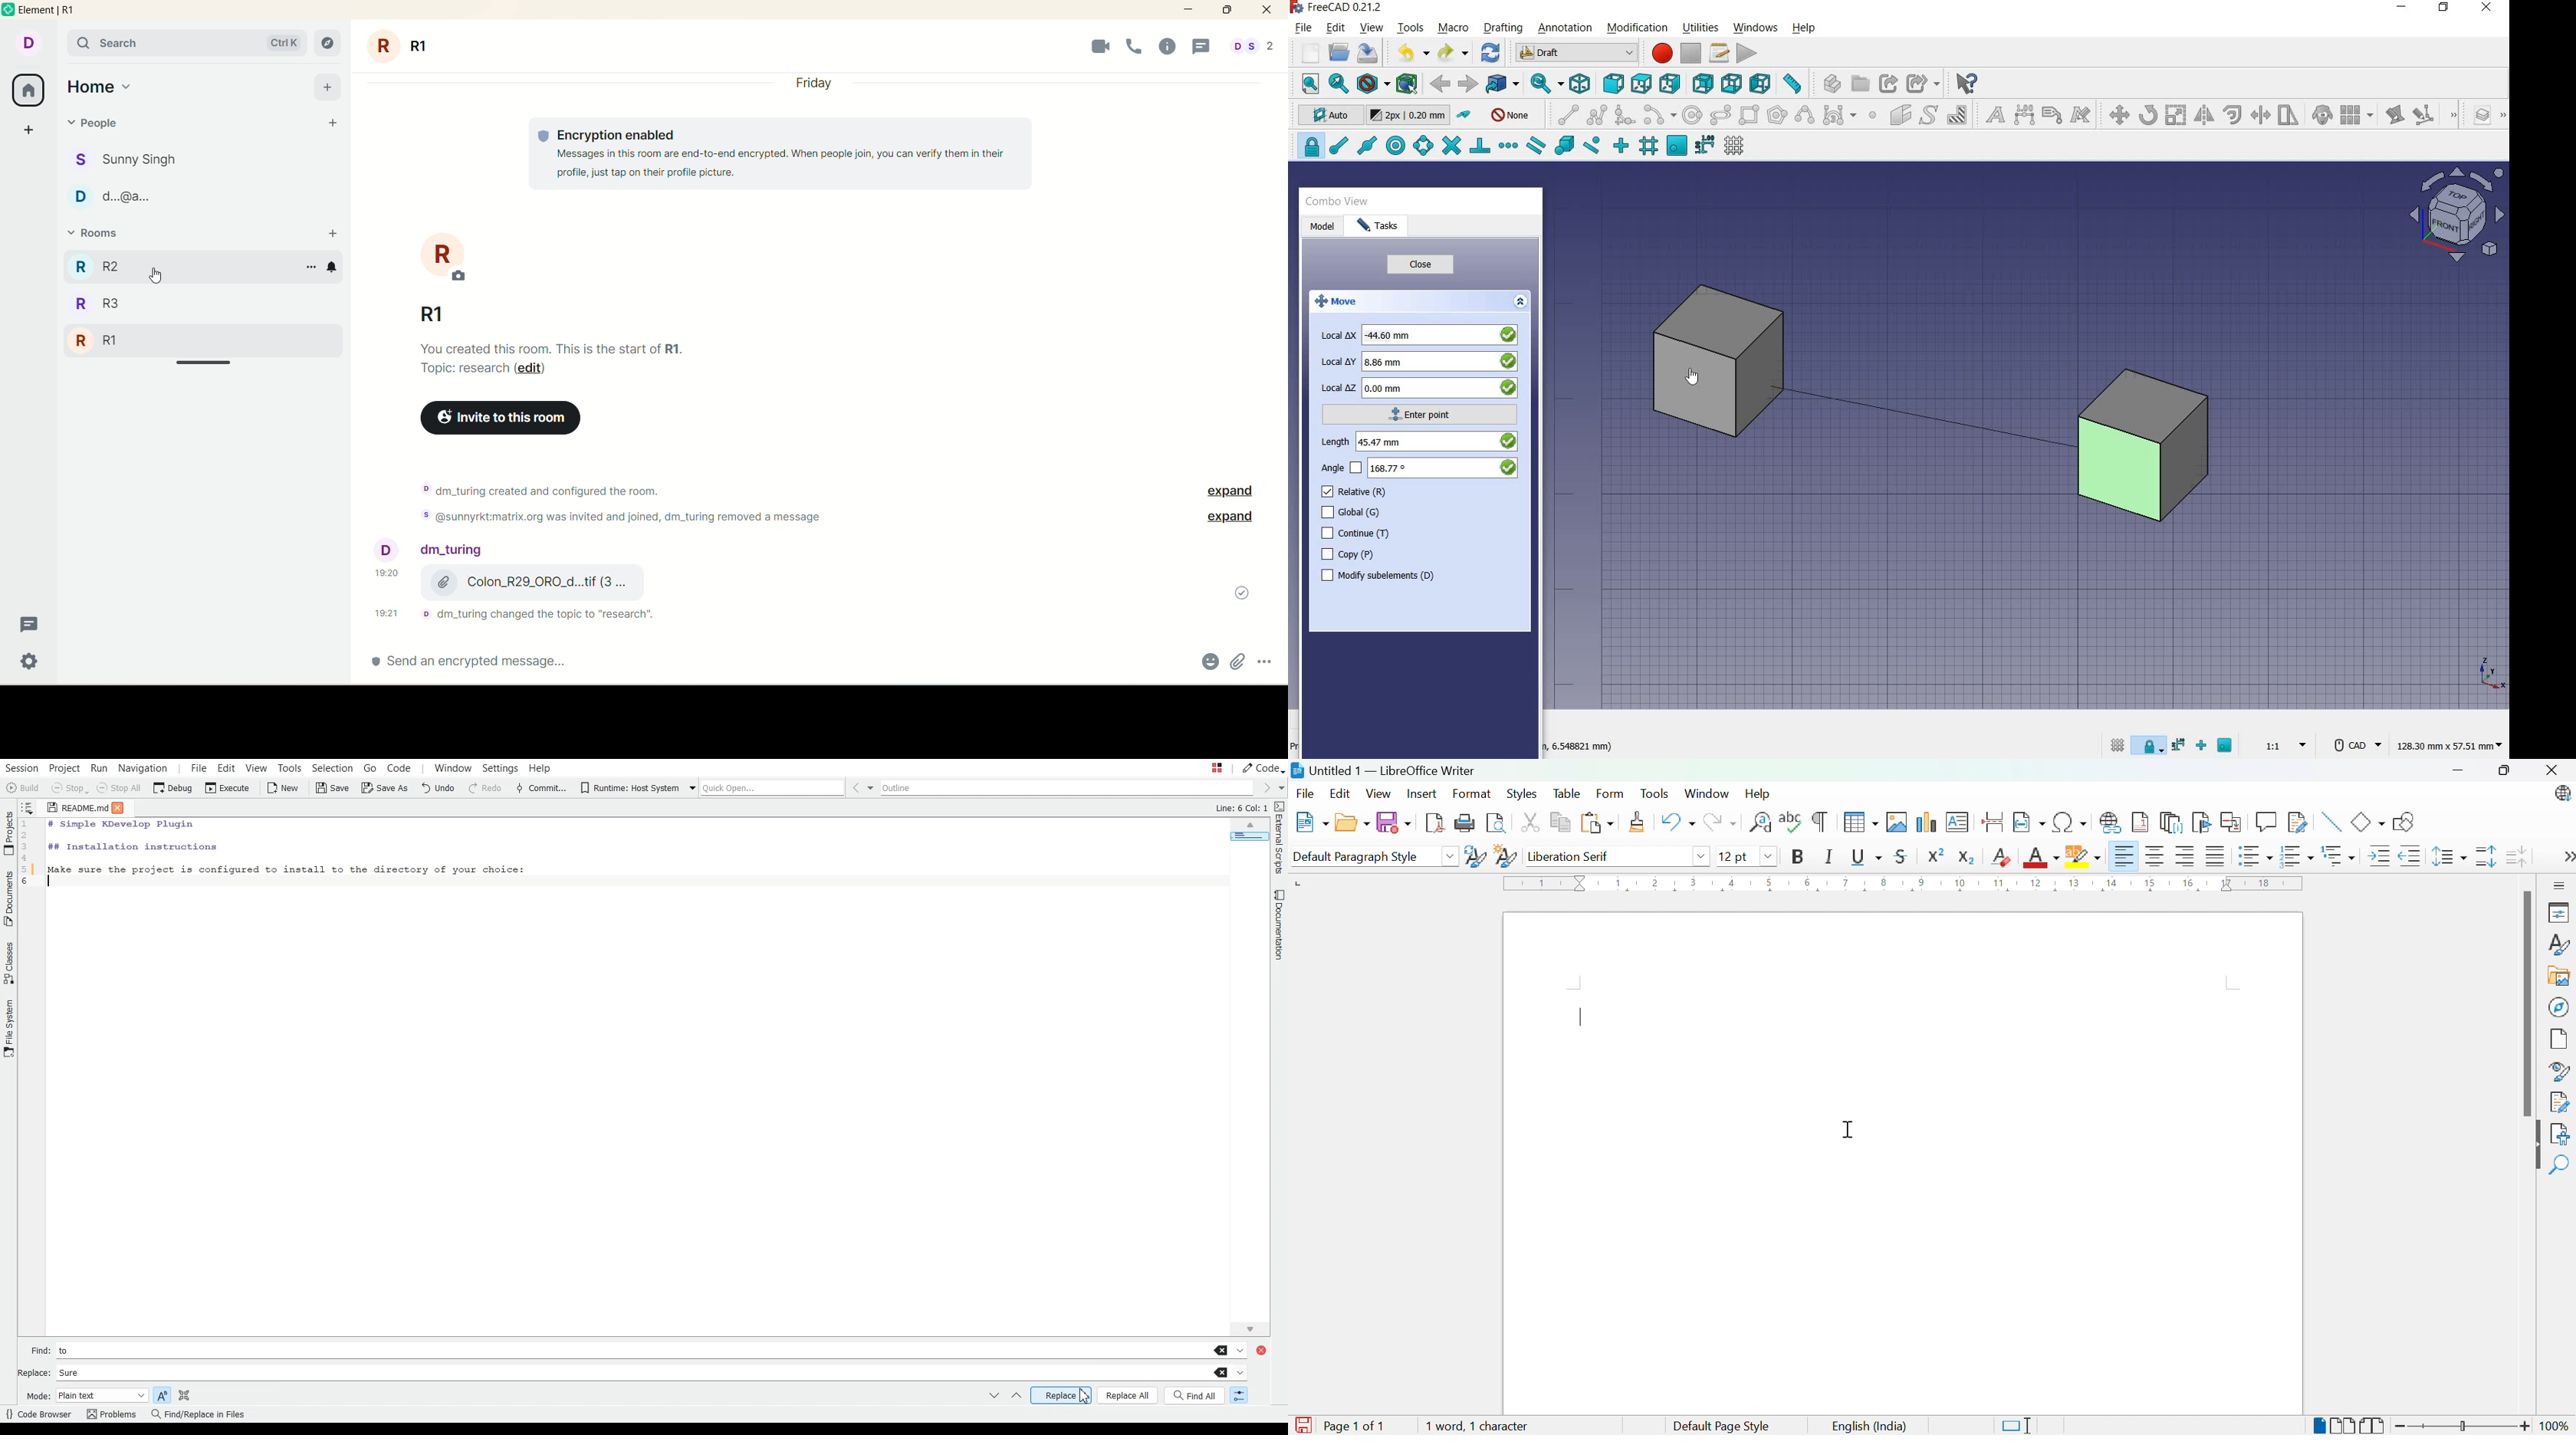  I want to click on moving cube from current position, so click(1931, 403).